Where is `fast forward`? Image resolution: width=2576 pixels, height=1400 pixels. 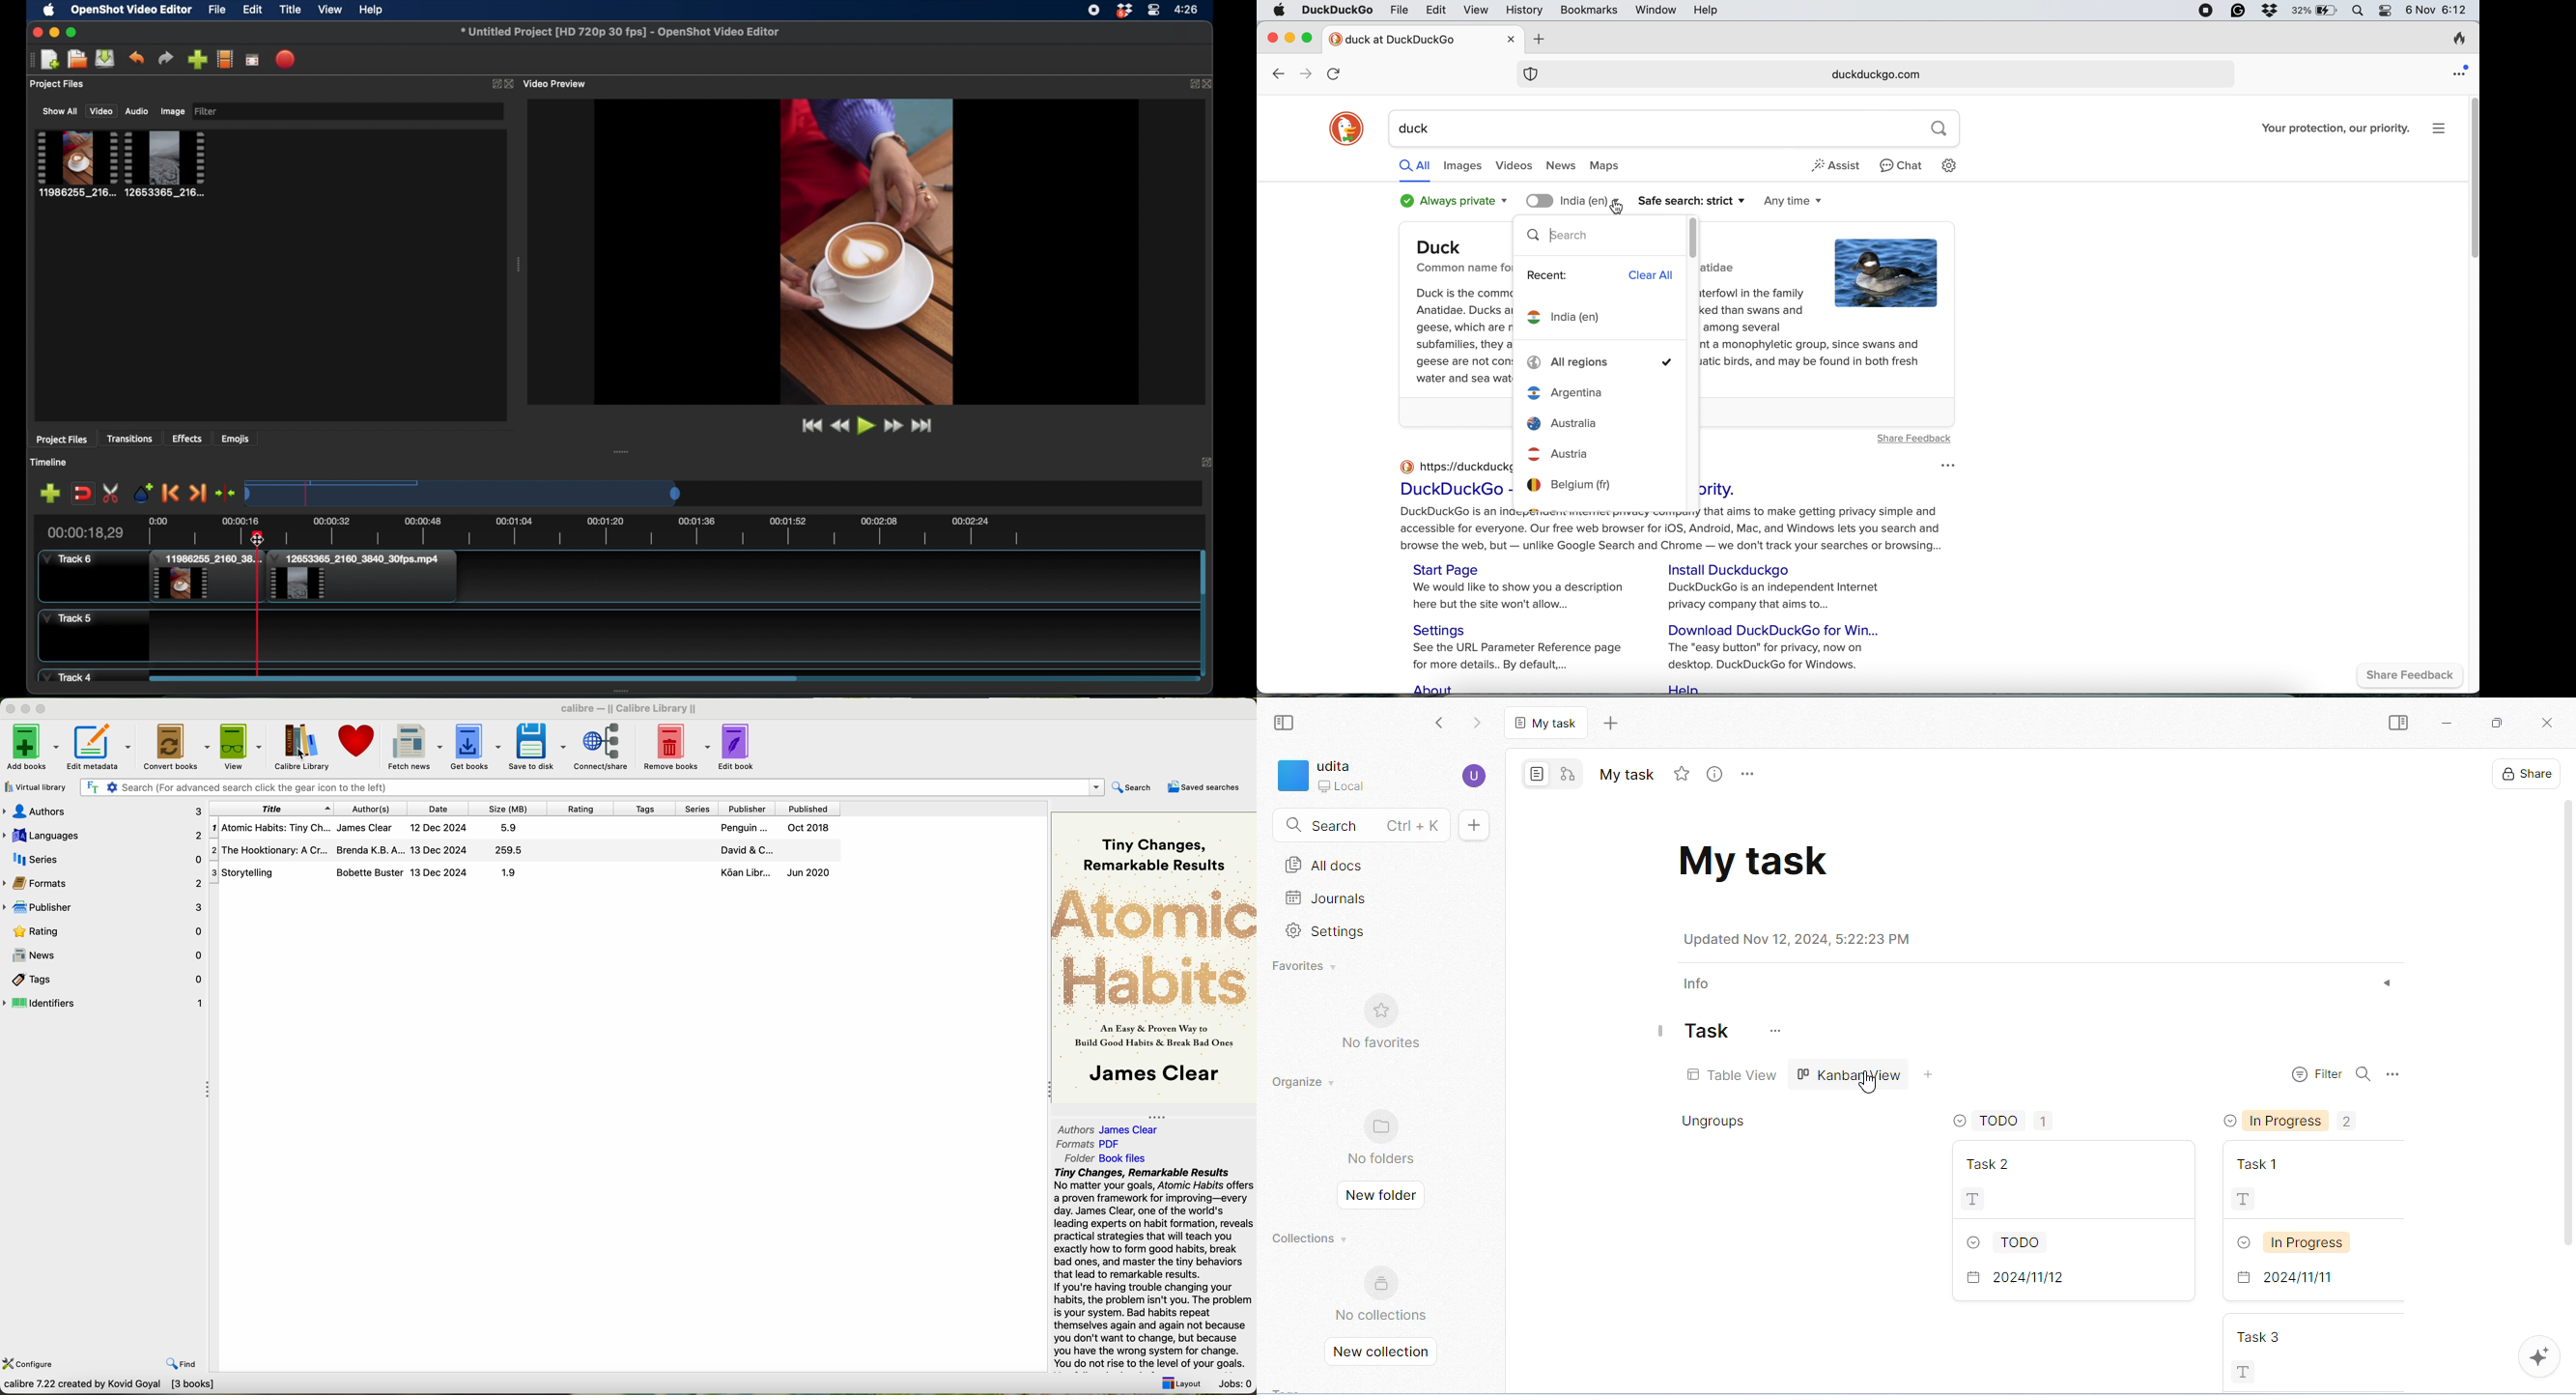 fast forward is located at coordinates (893, 426).